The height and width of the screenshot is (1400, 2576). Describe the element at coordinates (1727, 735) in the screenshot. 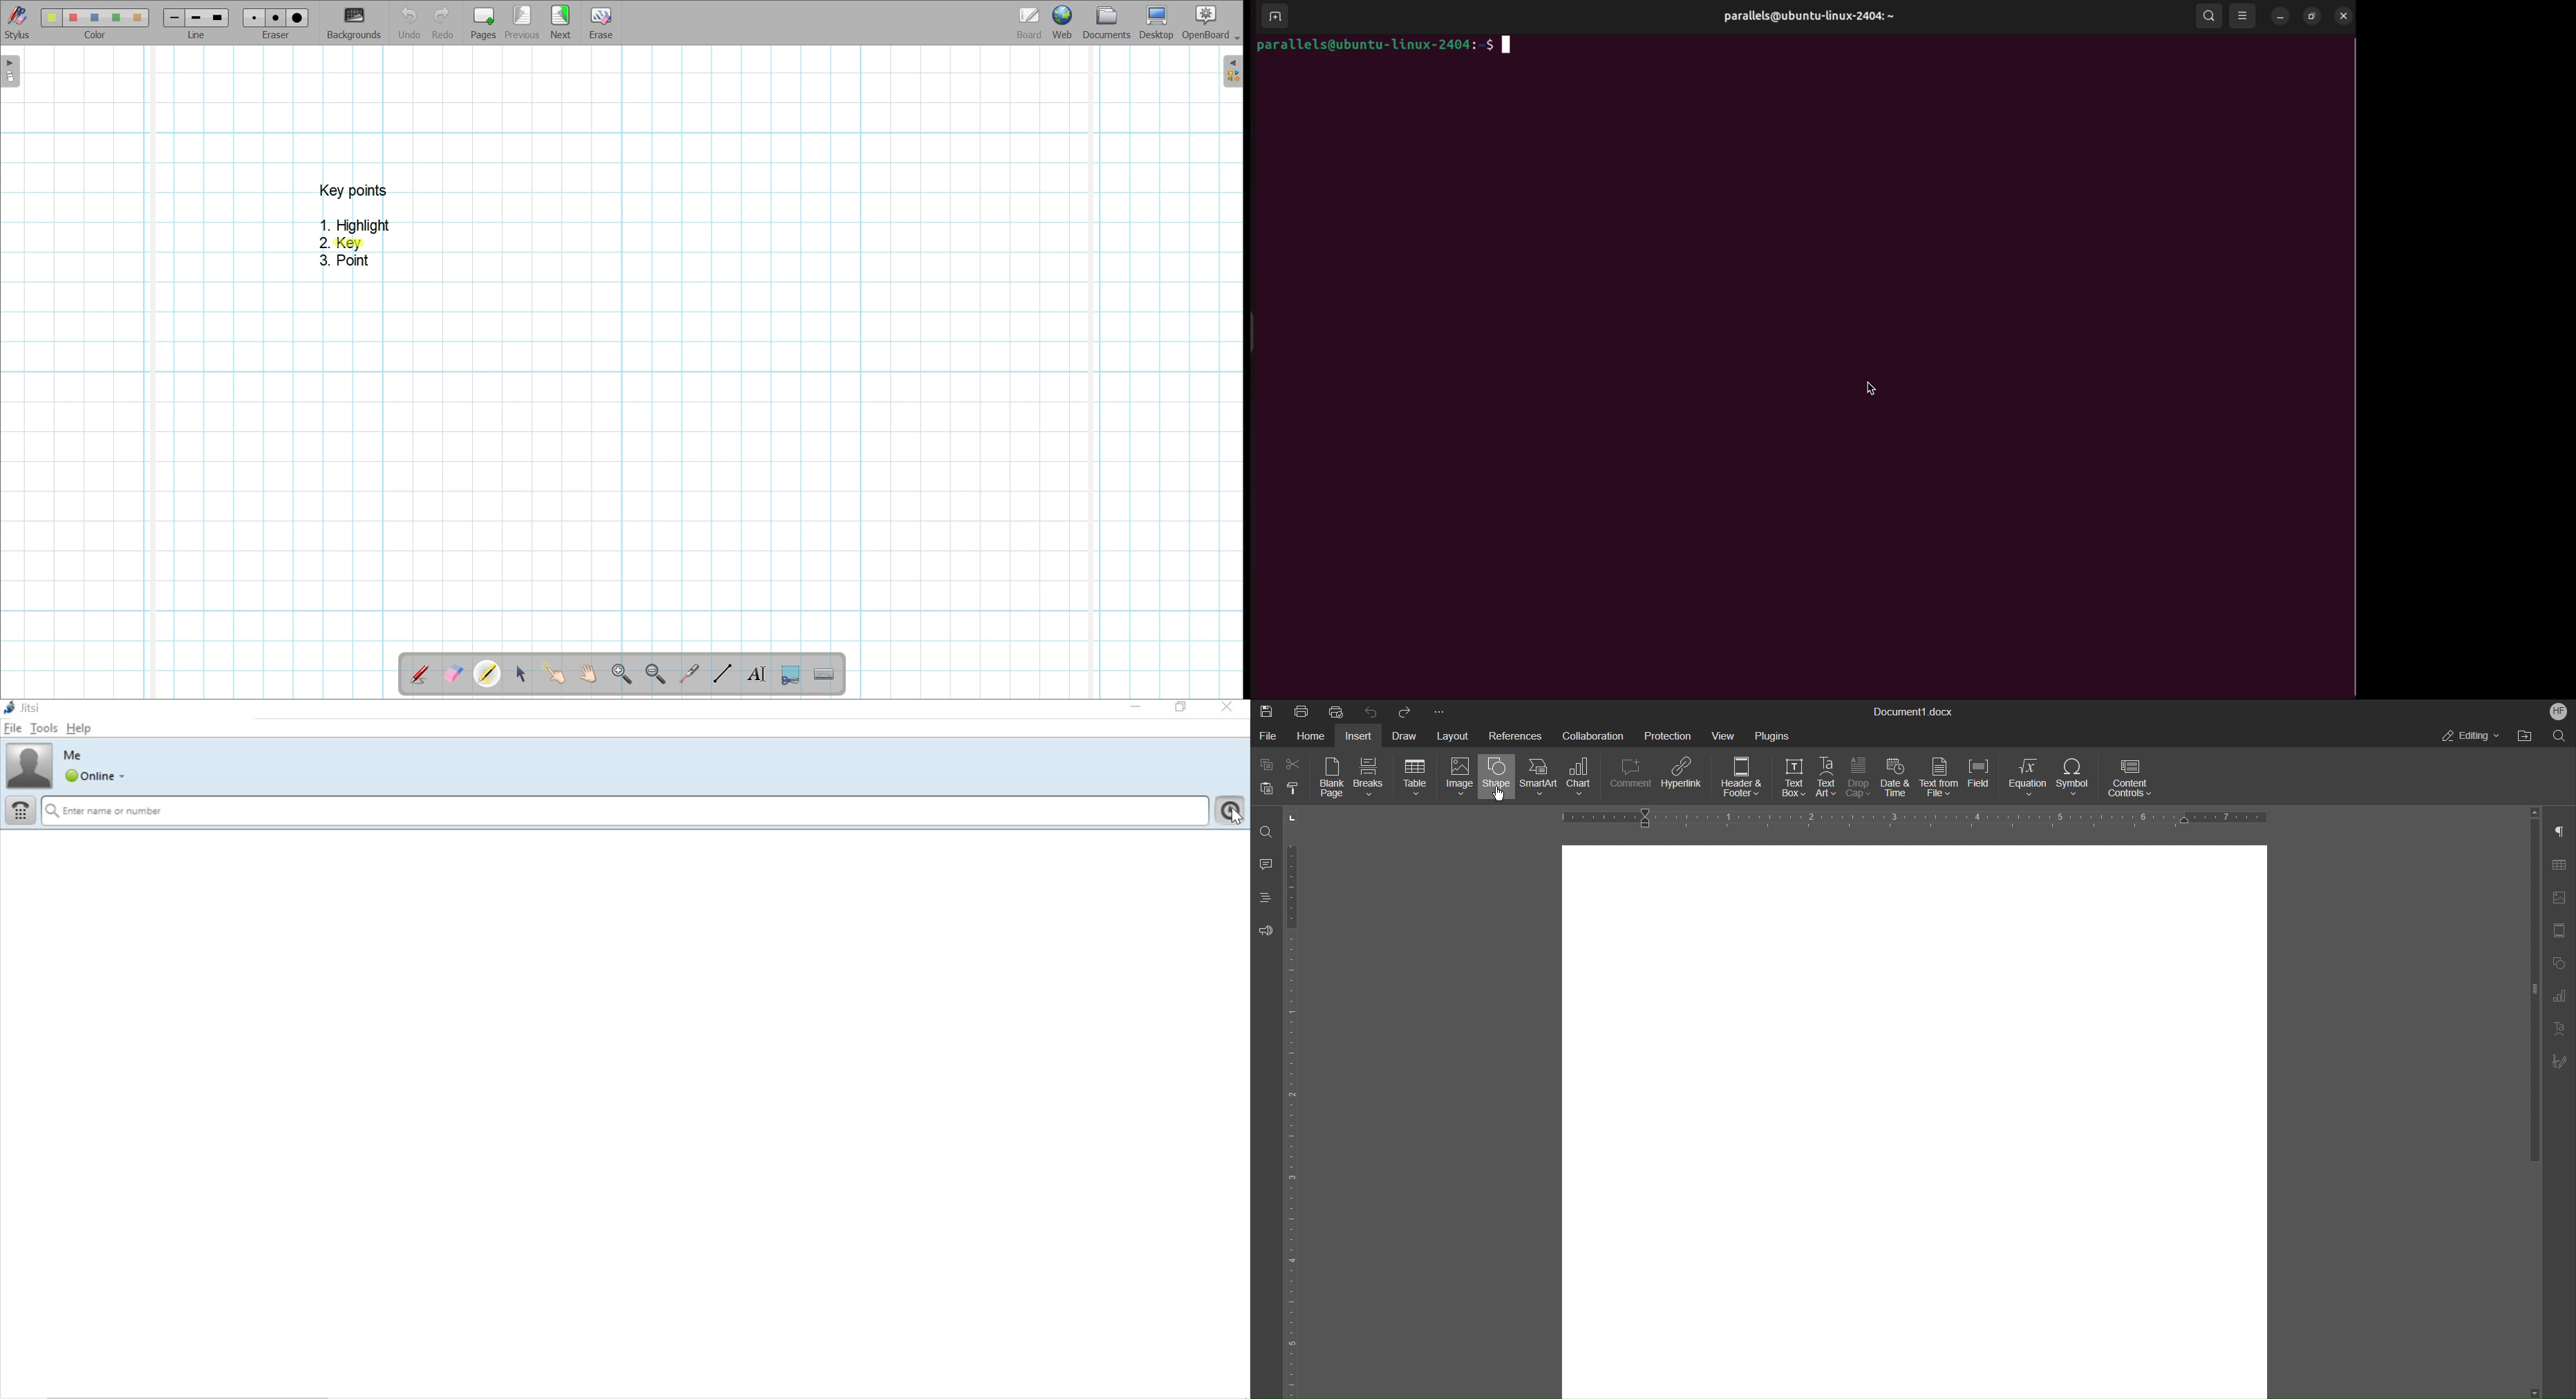

I see `View` at that location.